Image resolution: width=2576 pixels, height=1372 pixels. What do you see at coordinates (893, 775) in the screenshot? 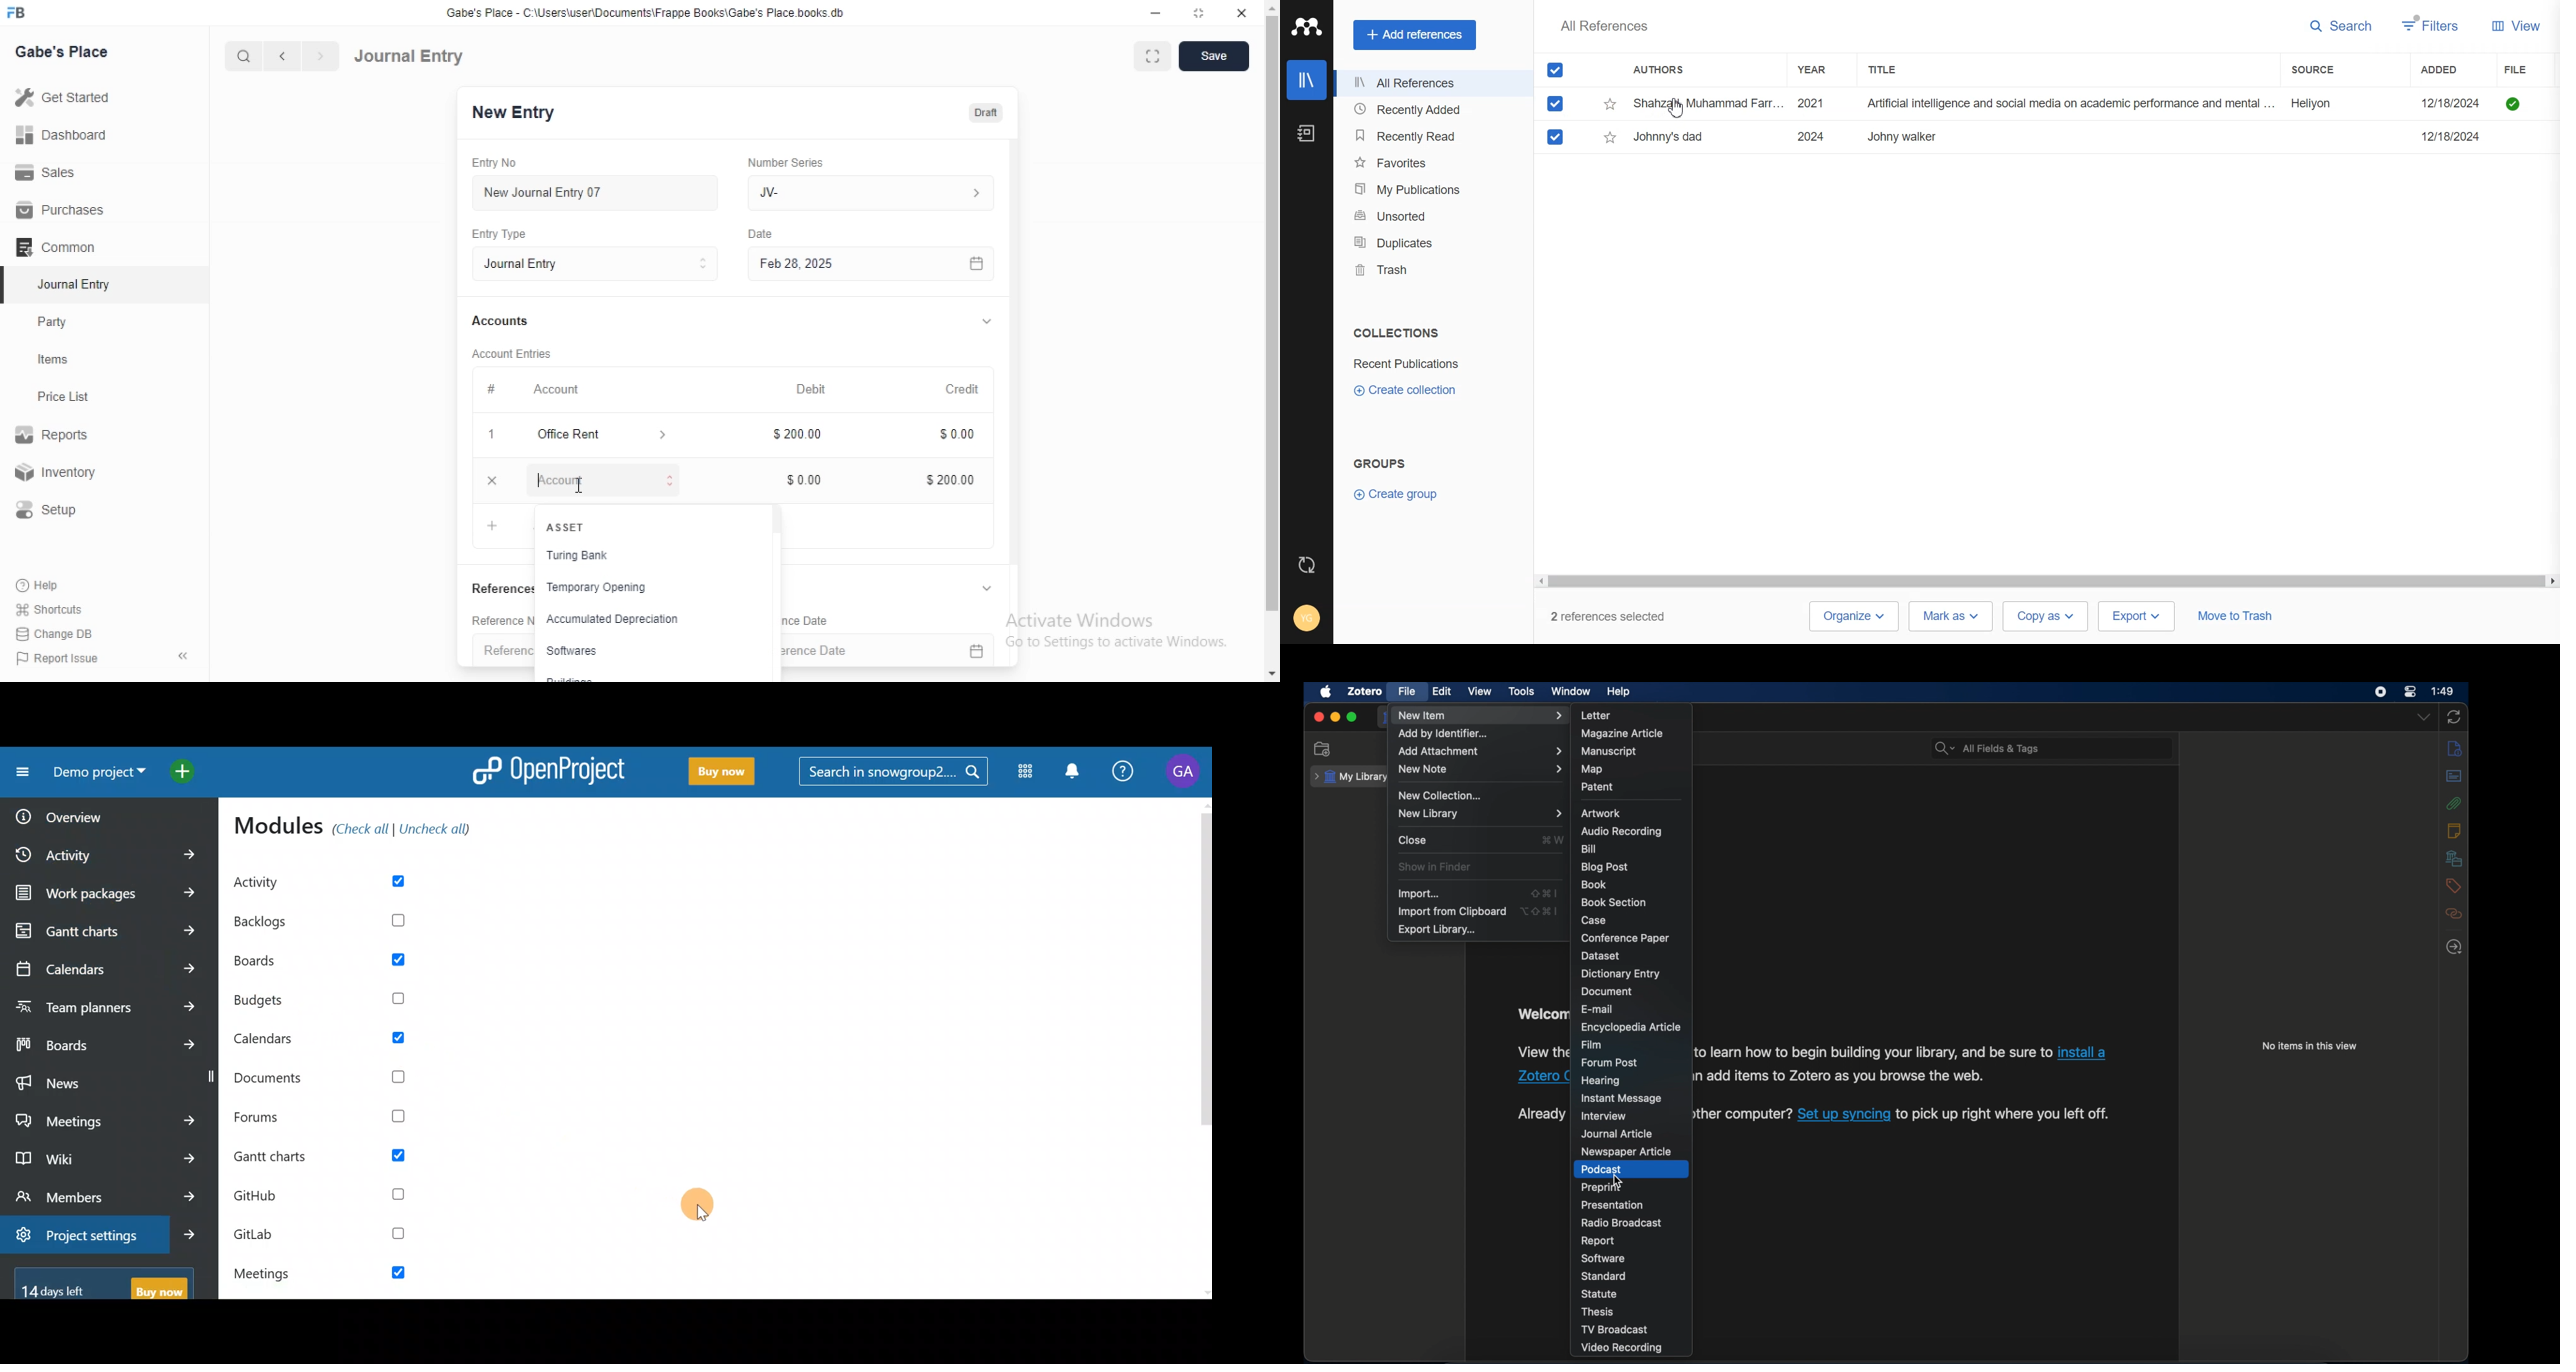
I see `Search bar` at bounding box center [893, 775].